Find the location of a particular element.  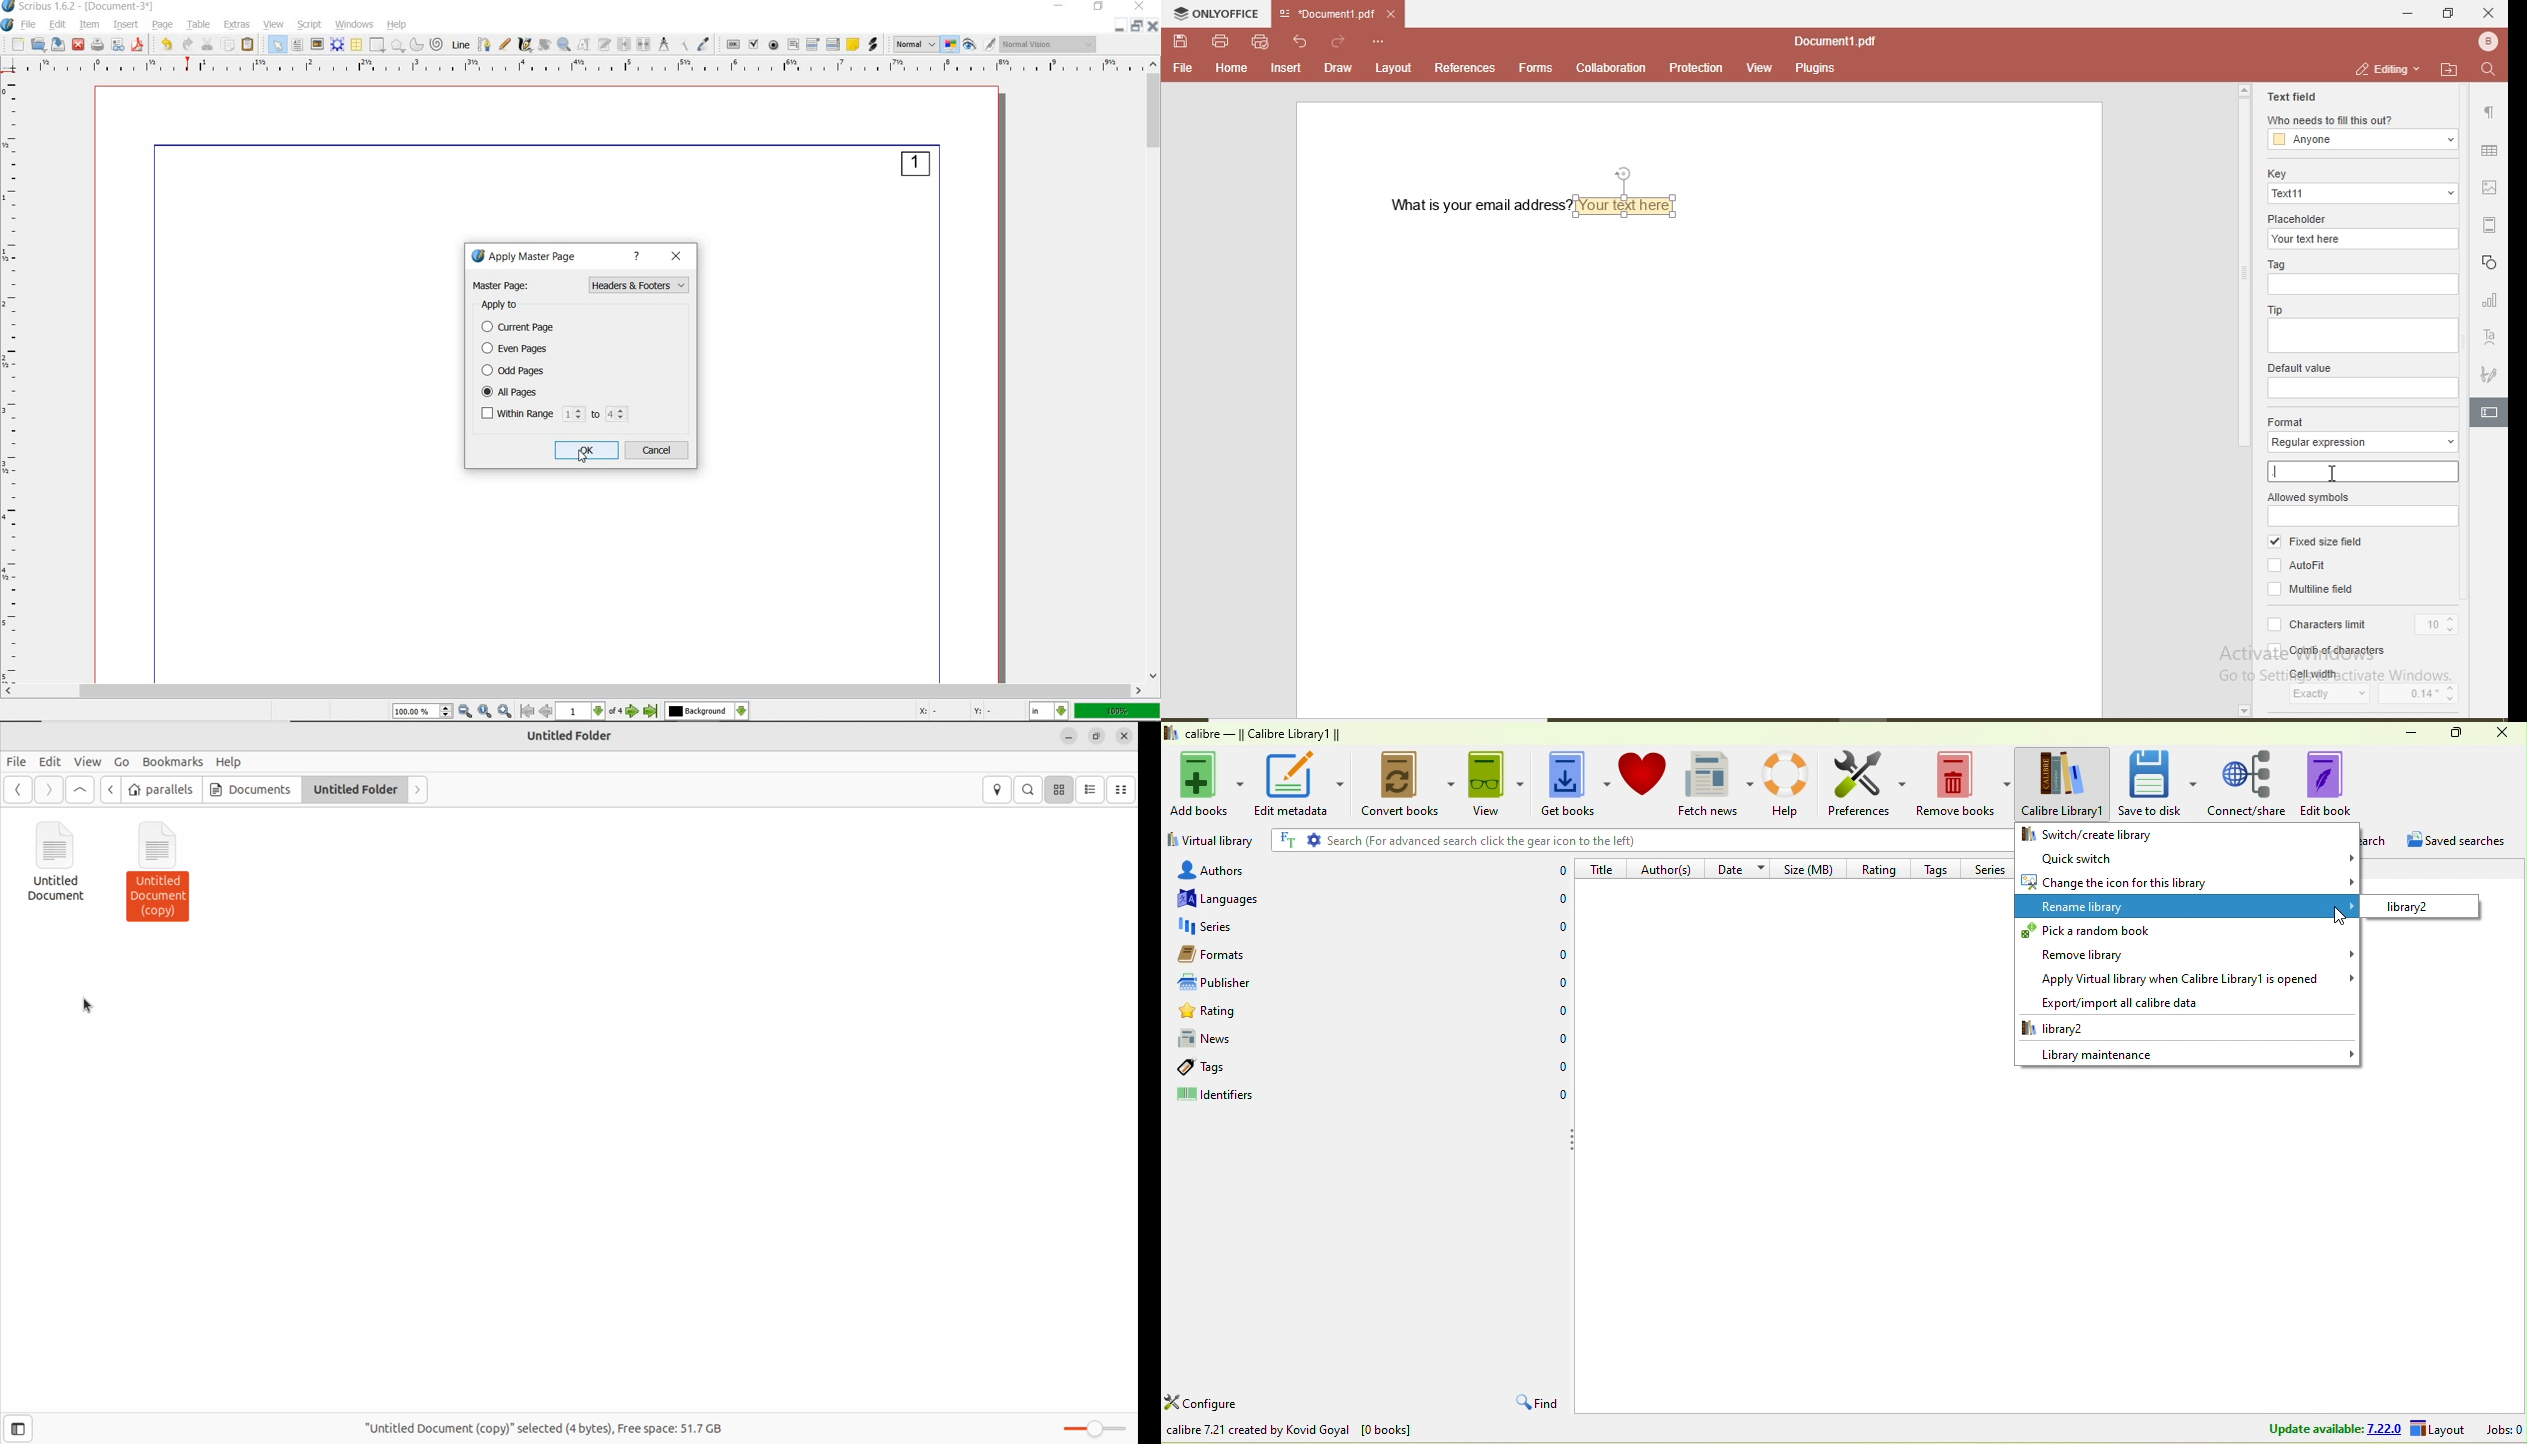

file is located at coordinates (30, 25).